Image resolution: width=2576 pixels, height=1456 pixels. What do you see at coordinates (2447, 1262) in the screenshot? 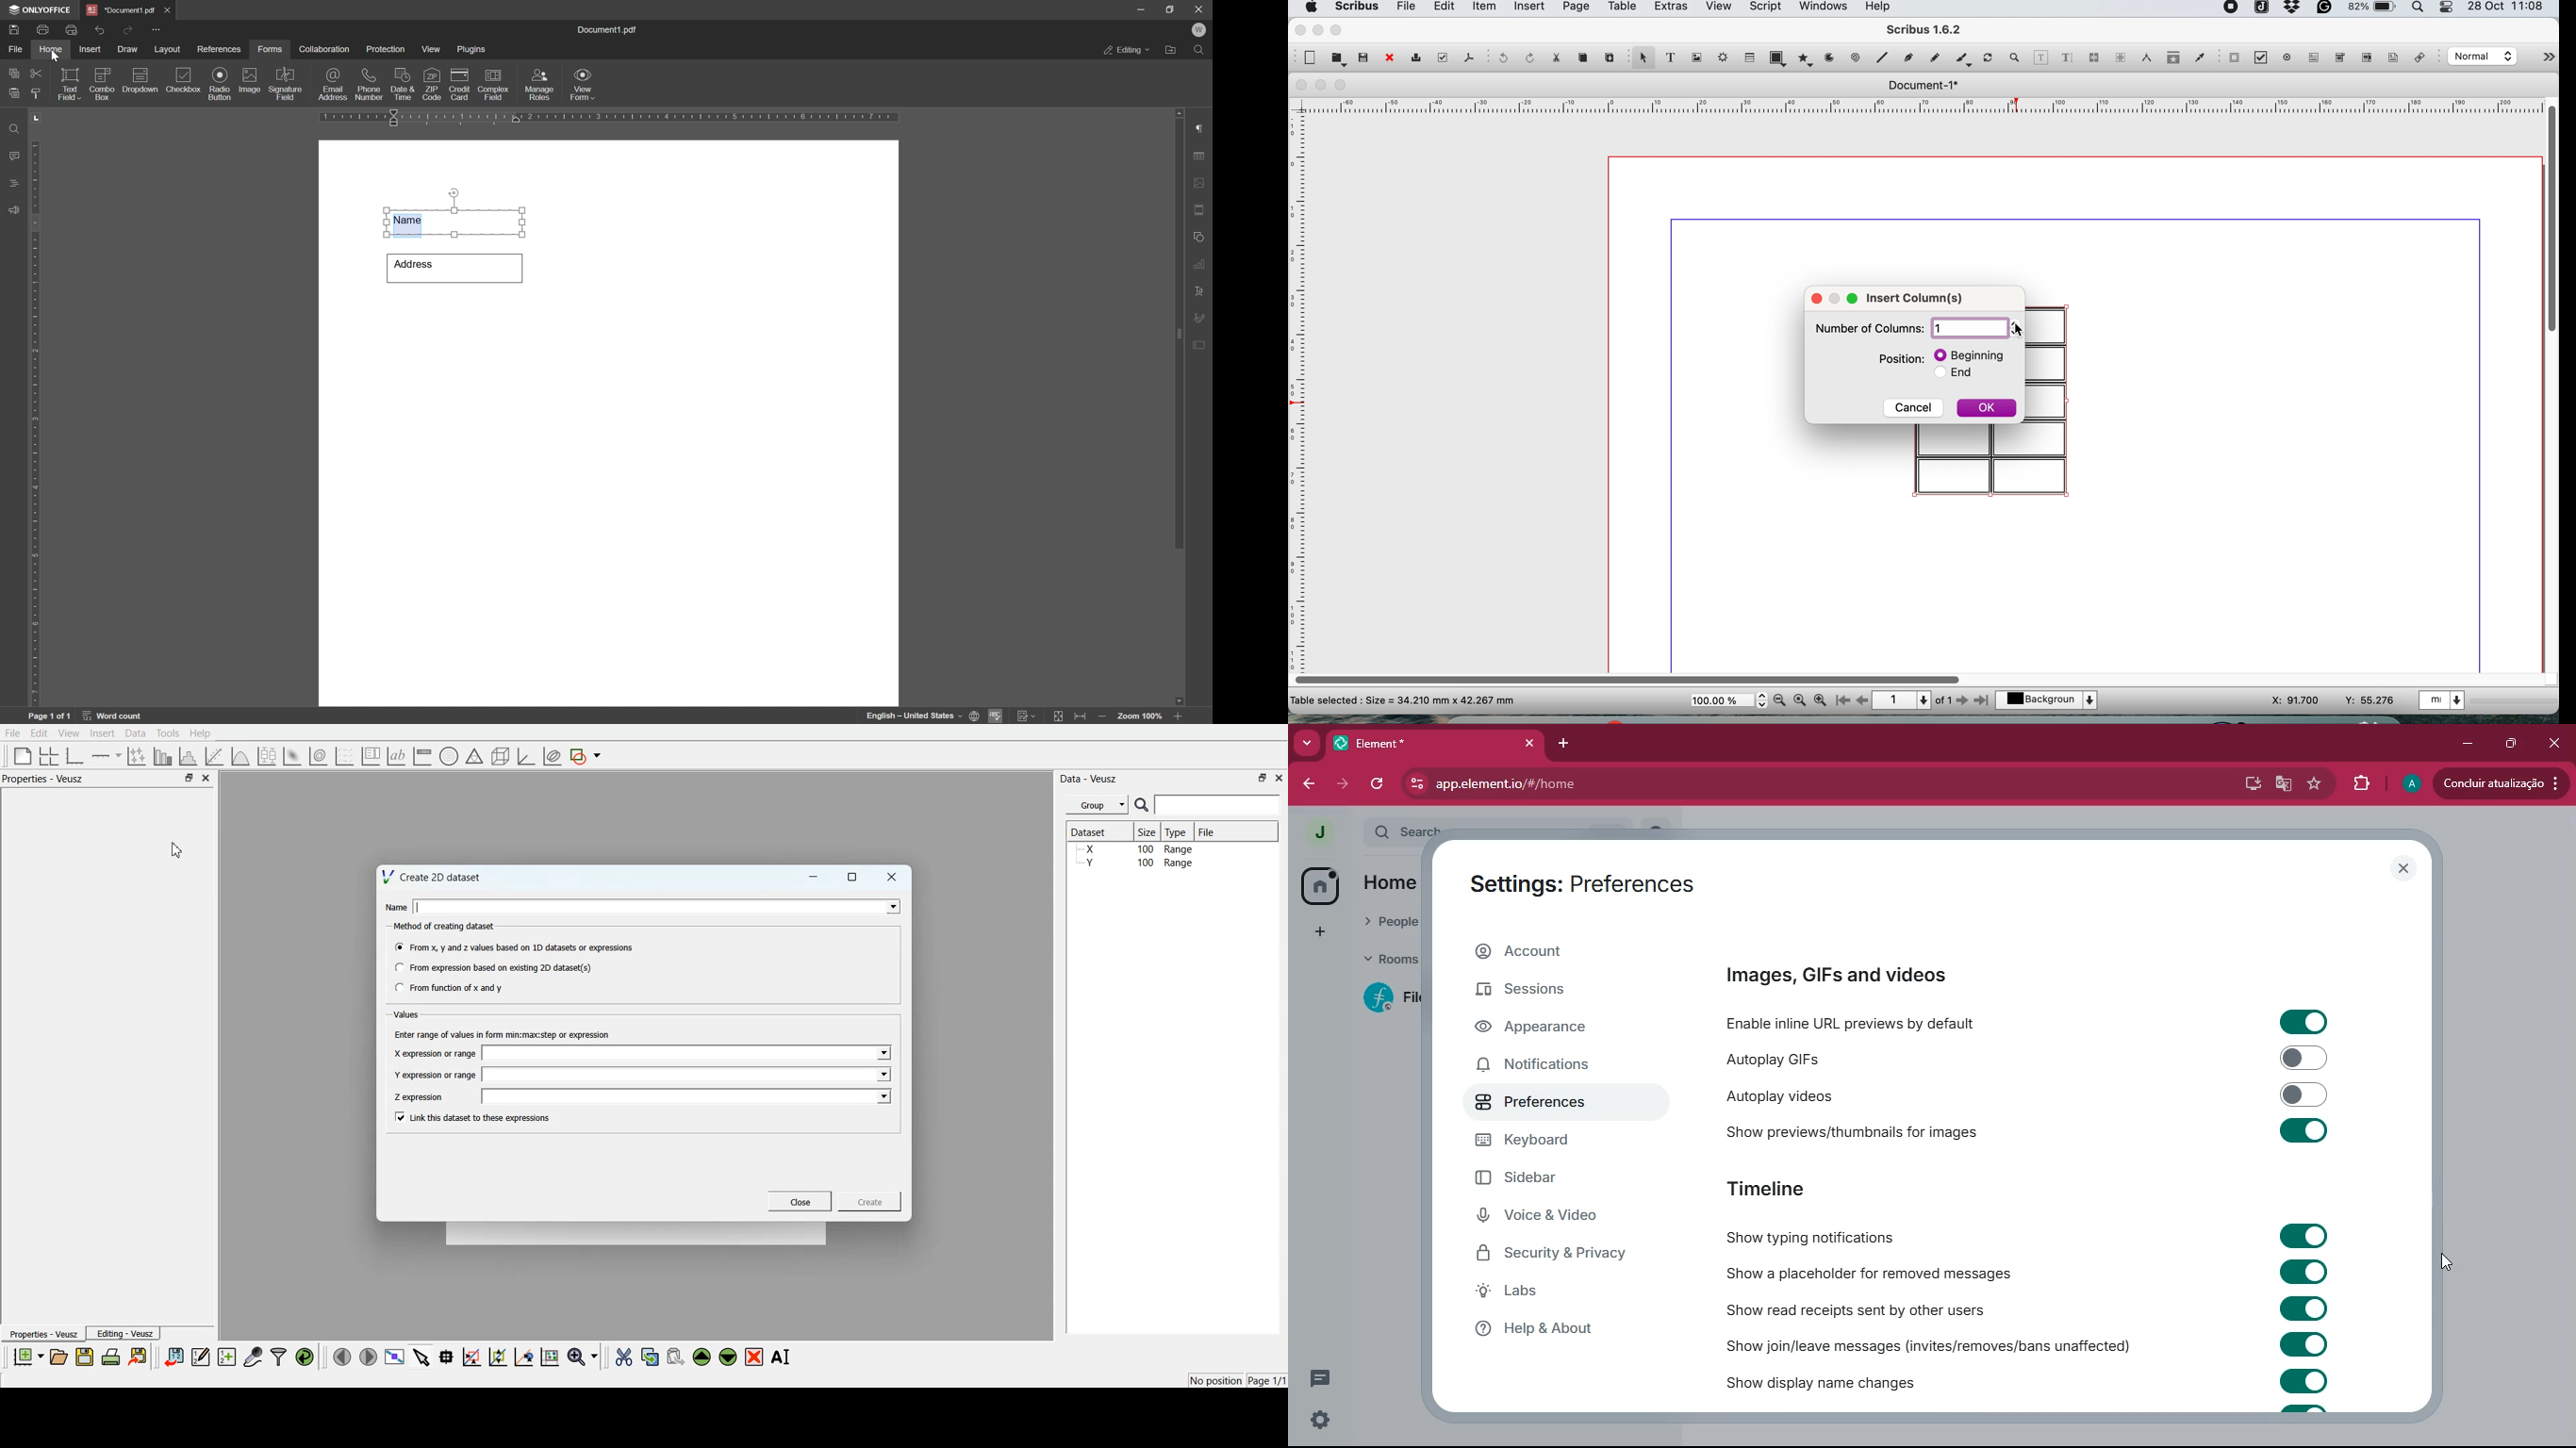
I see `drag to` at bounding box center [2447, 1262].